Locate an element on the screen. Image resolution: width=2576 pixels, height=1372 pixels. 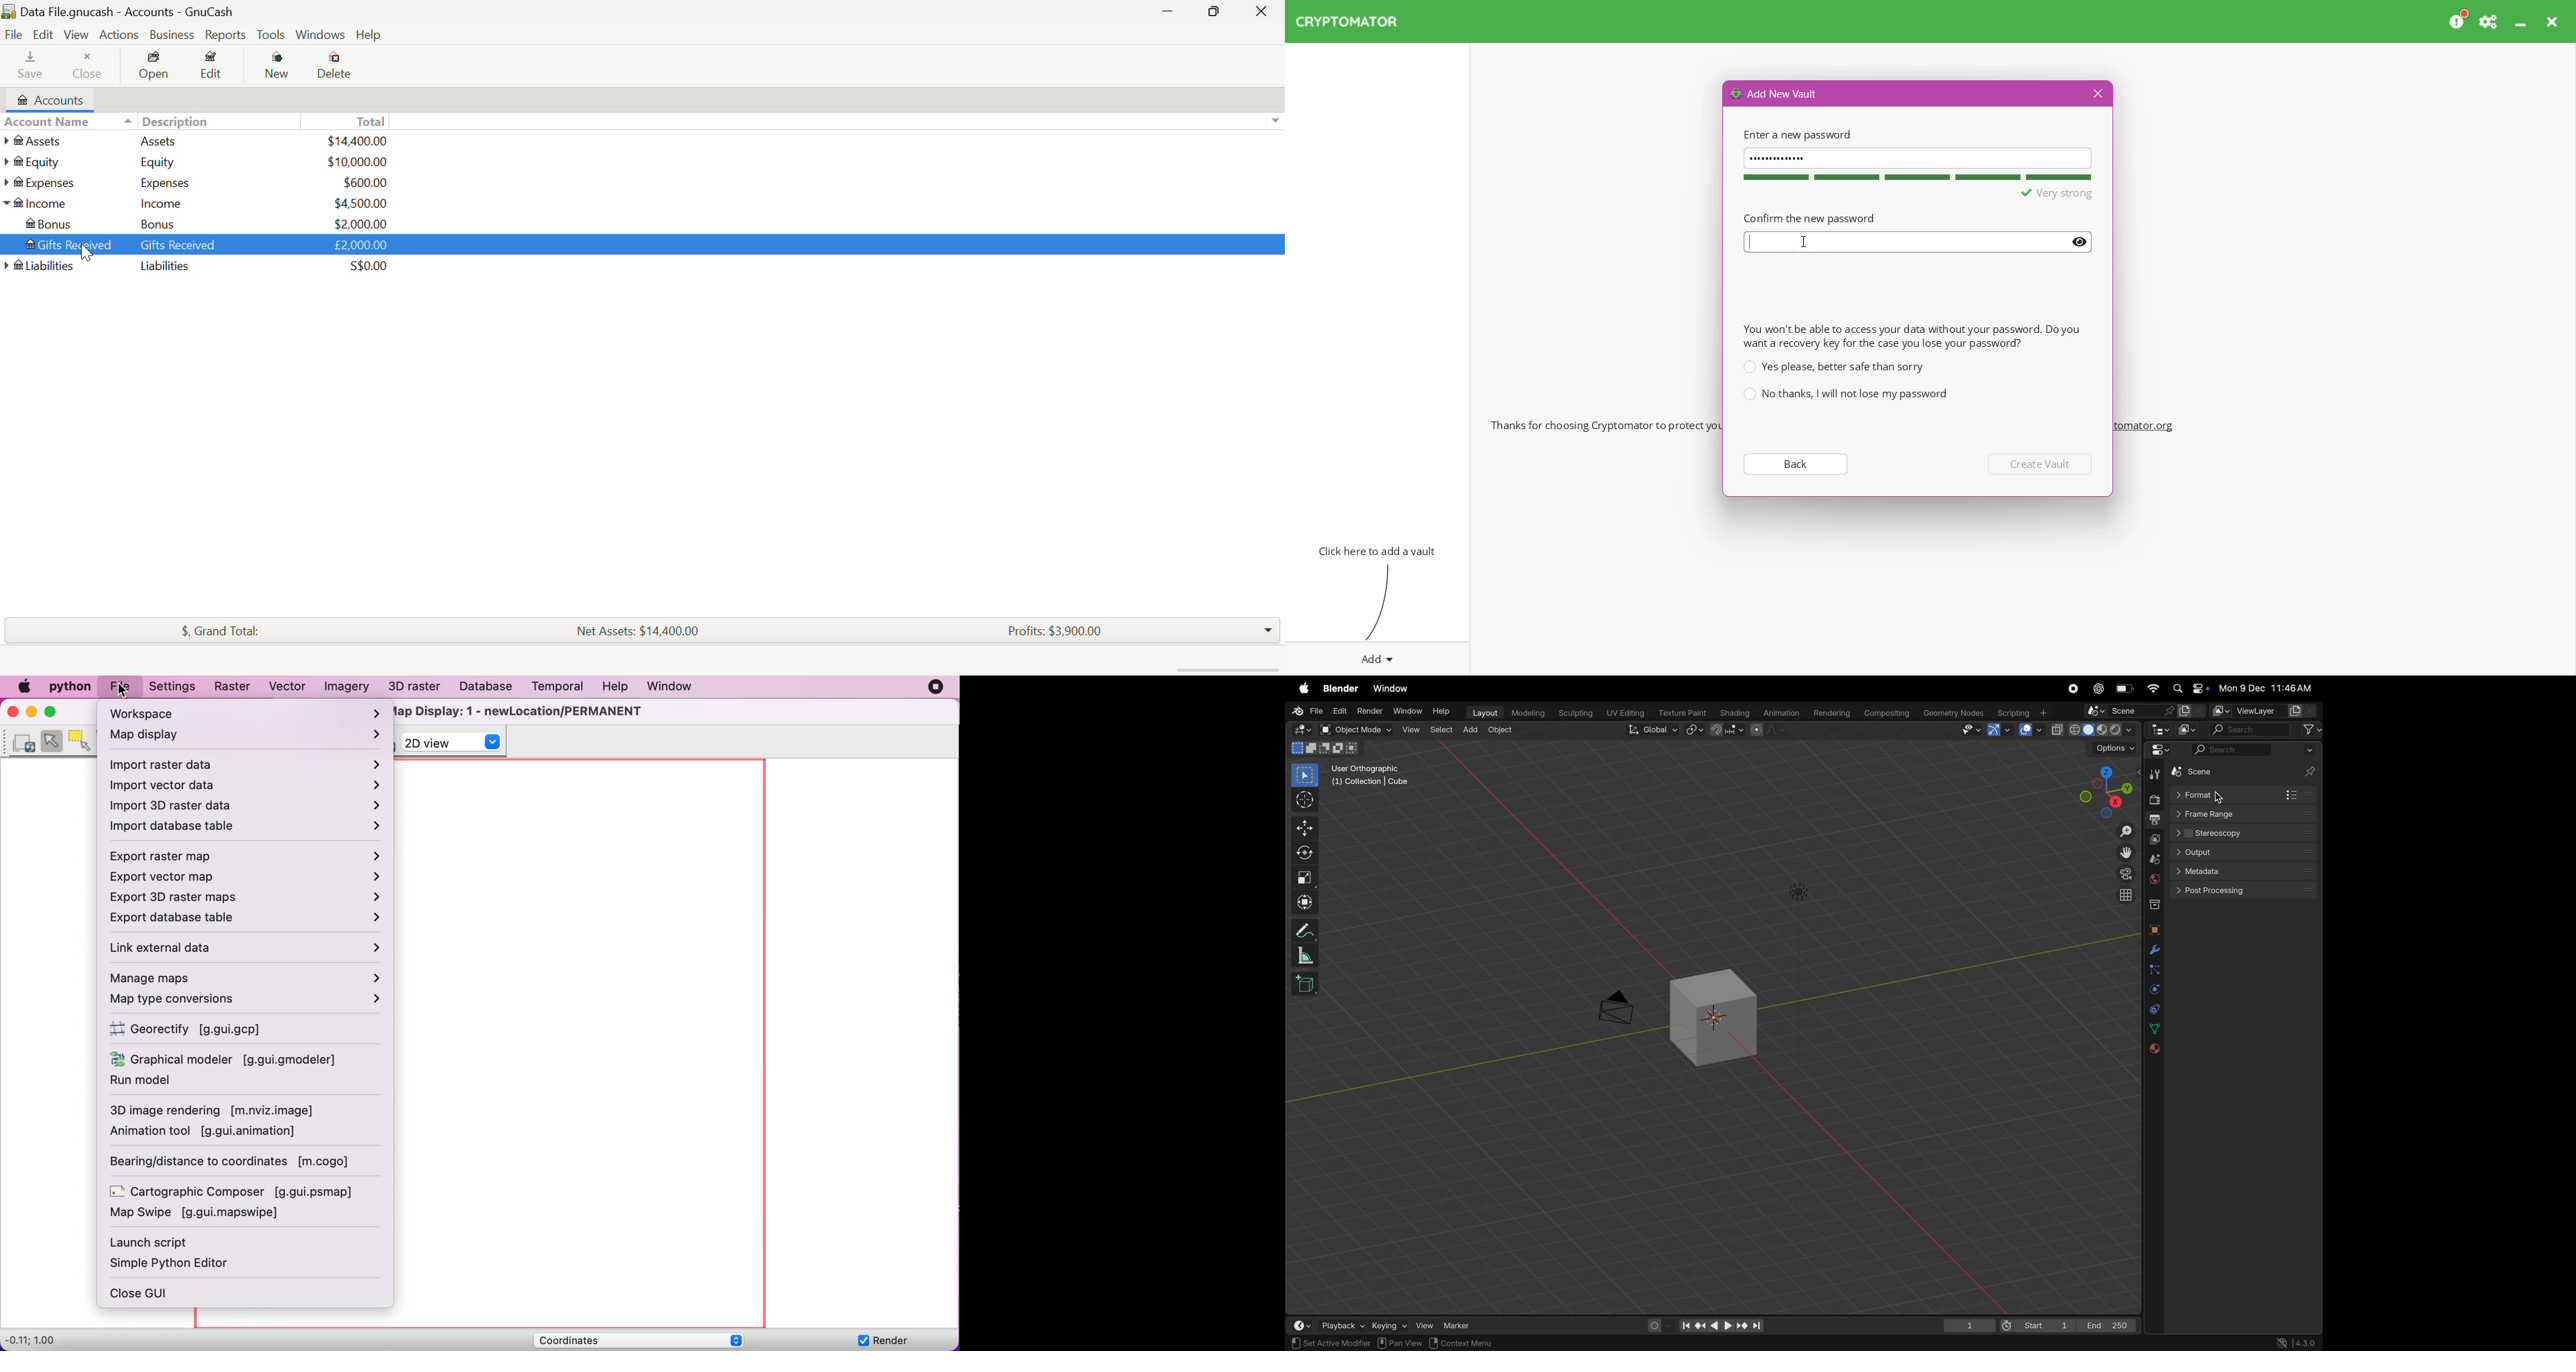
stereeo scopy is located at coordinates (2247, 832).